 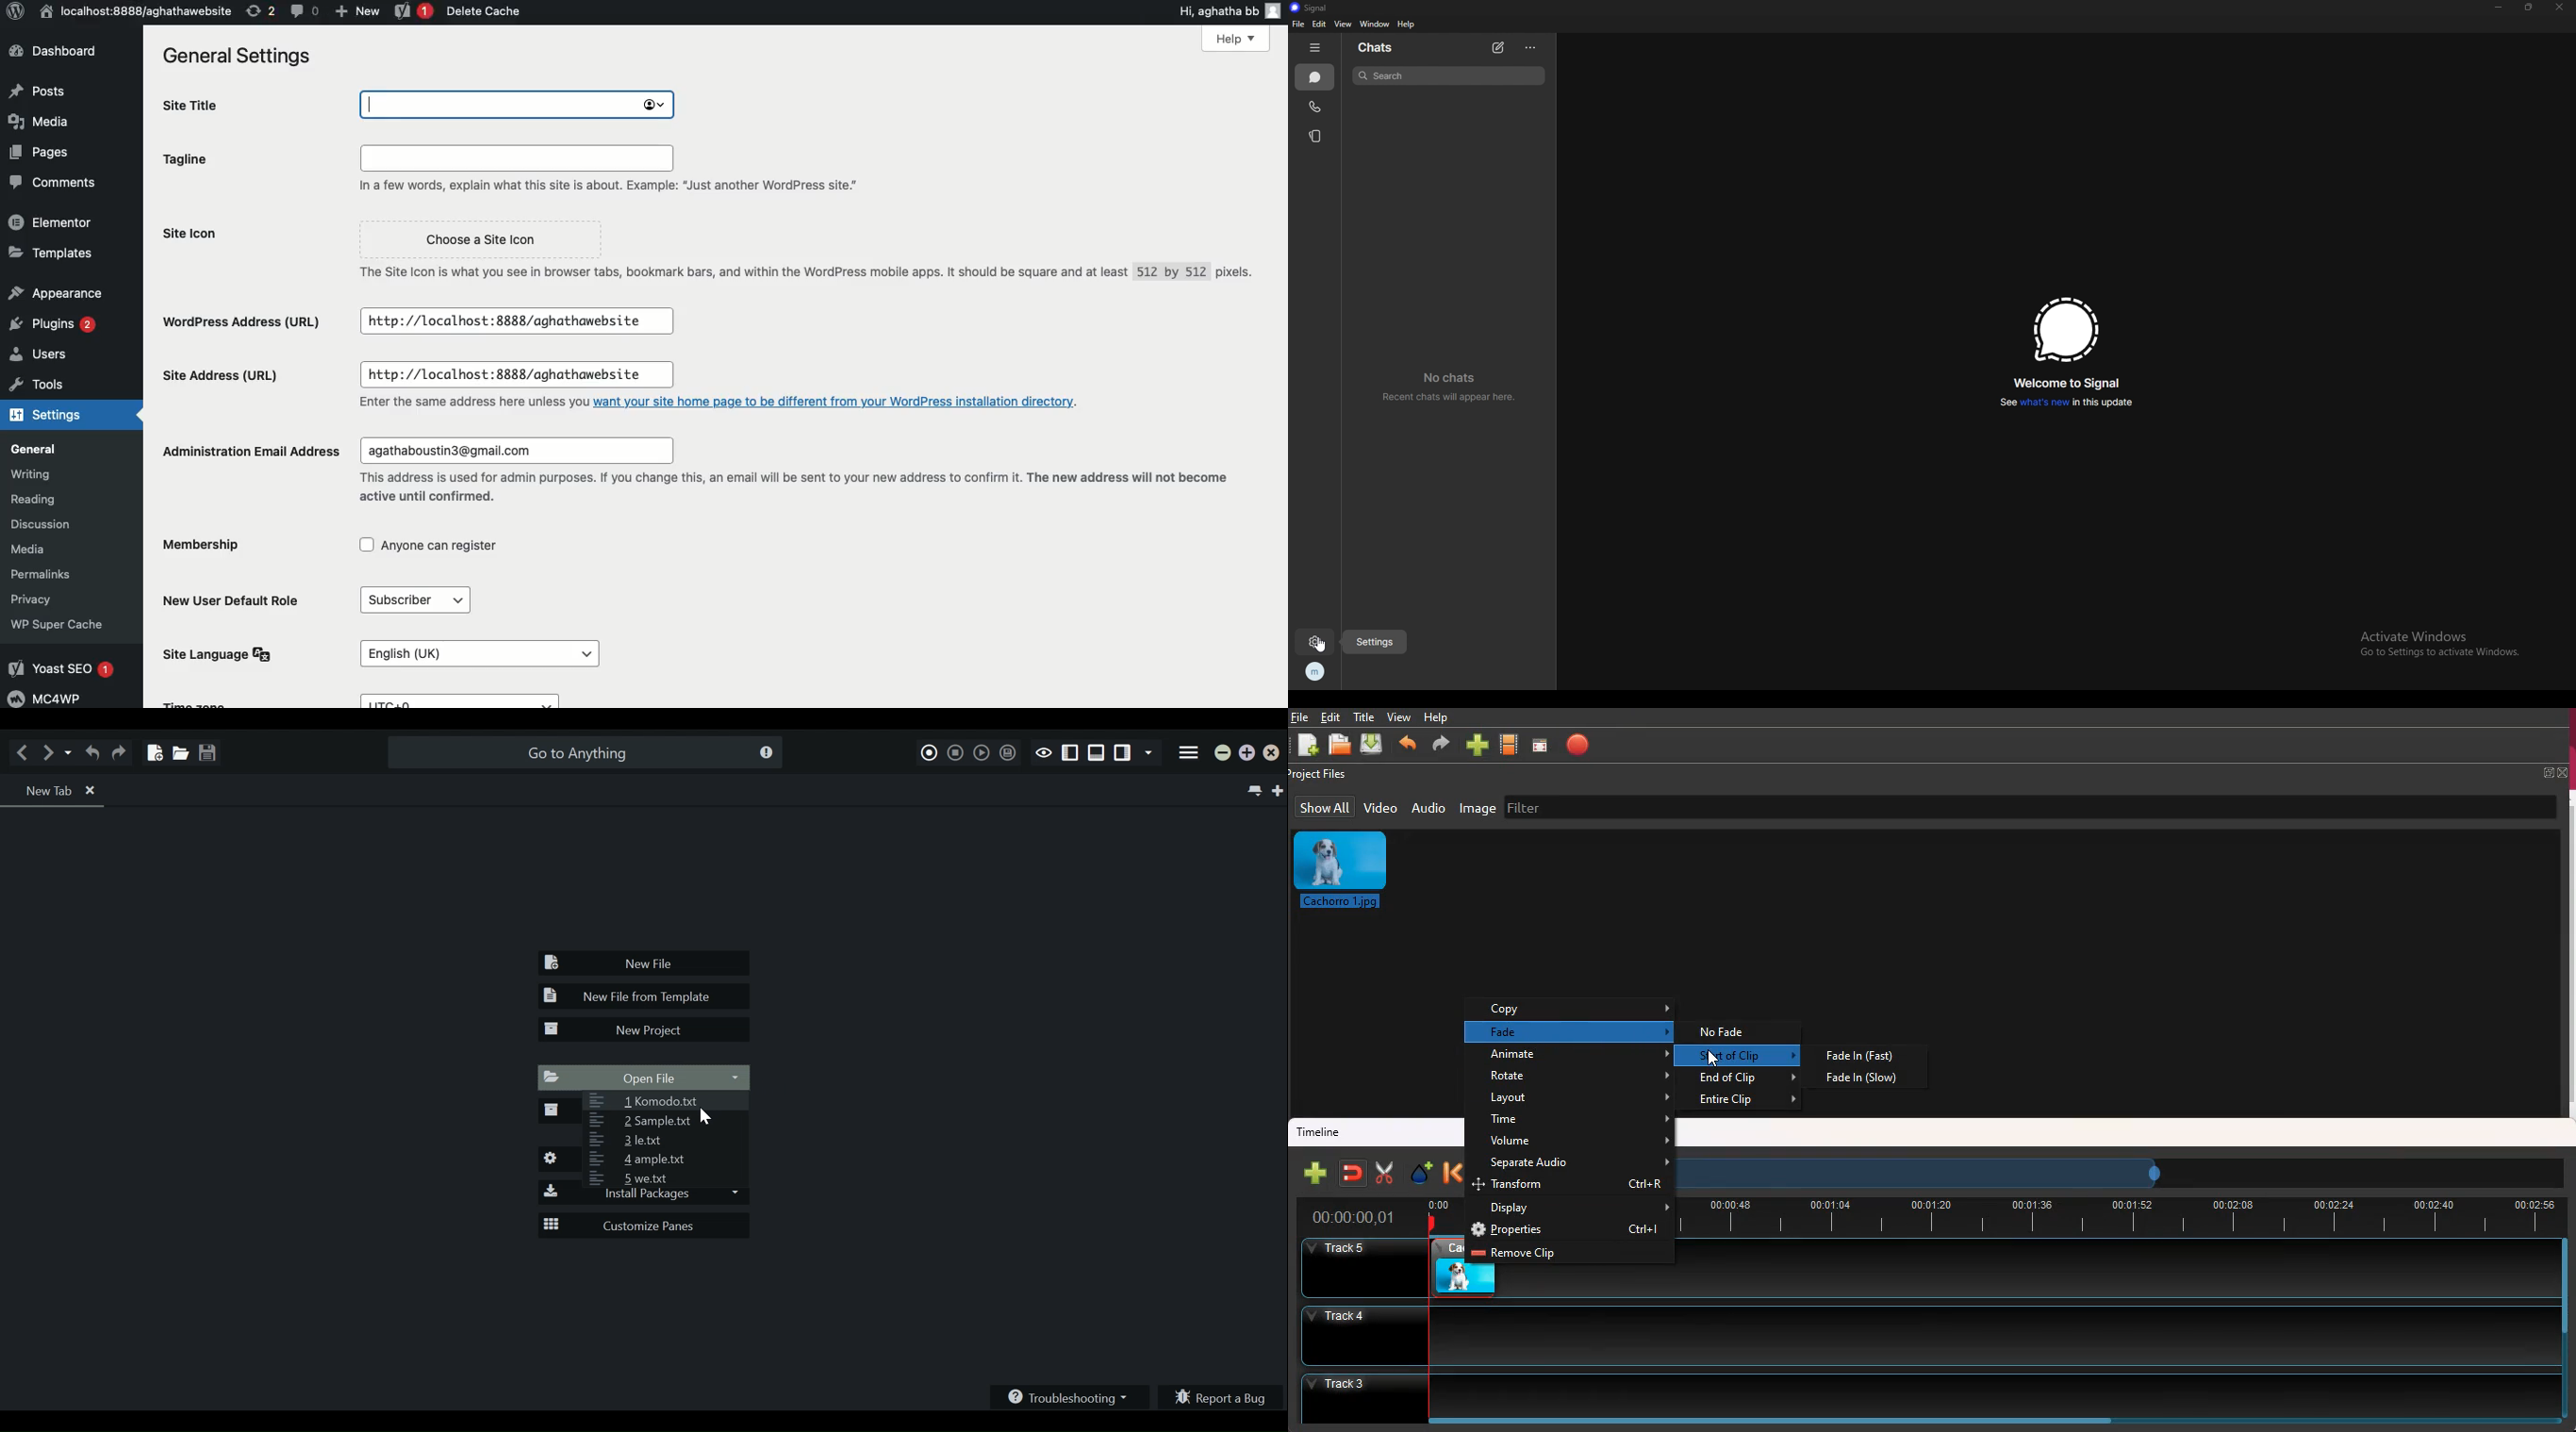 What do you see at coordinates (244, 323) in the screenshot?
I see `Wordpress address url` at bounding box center [244, 323].